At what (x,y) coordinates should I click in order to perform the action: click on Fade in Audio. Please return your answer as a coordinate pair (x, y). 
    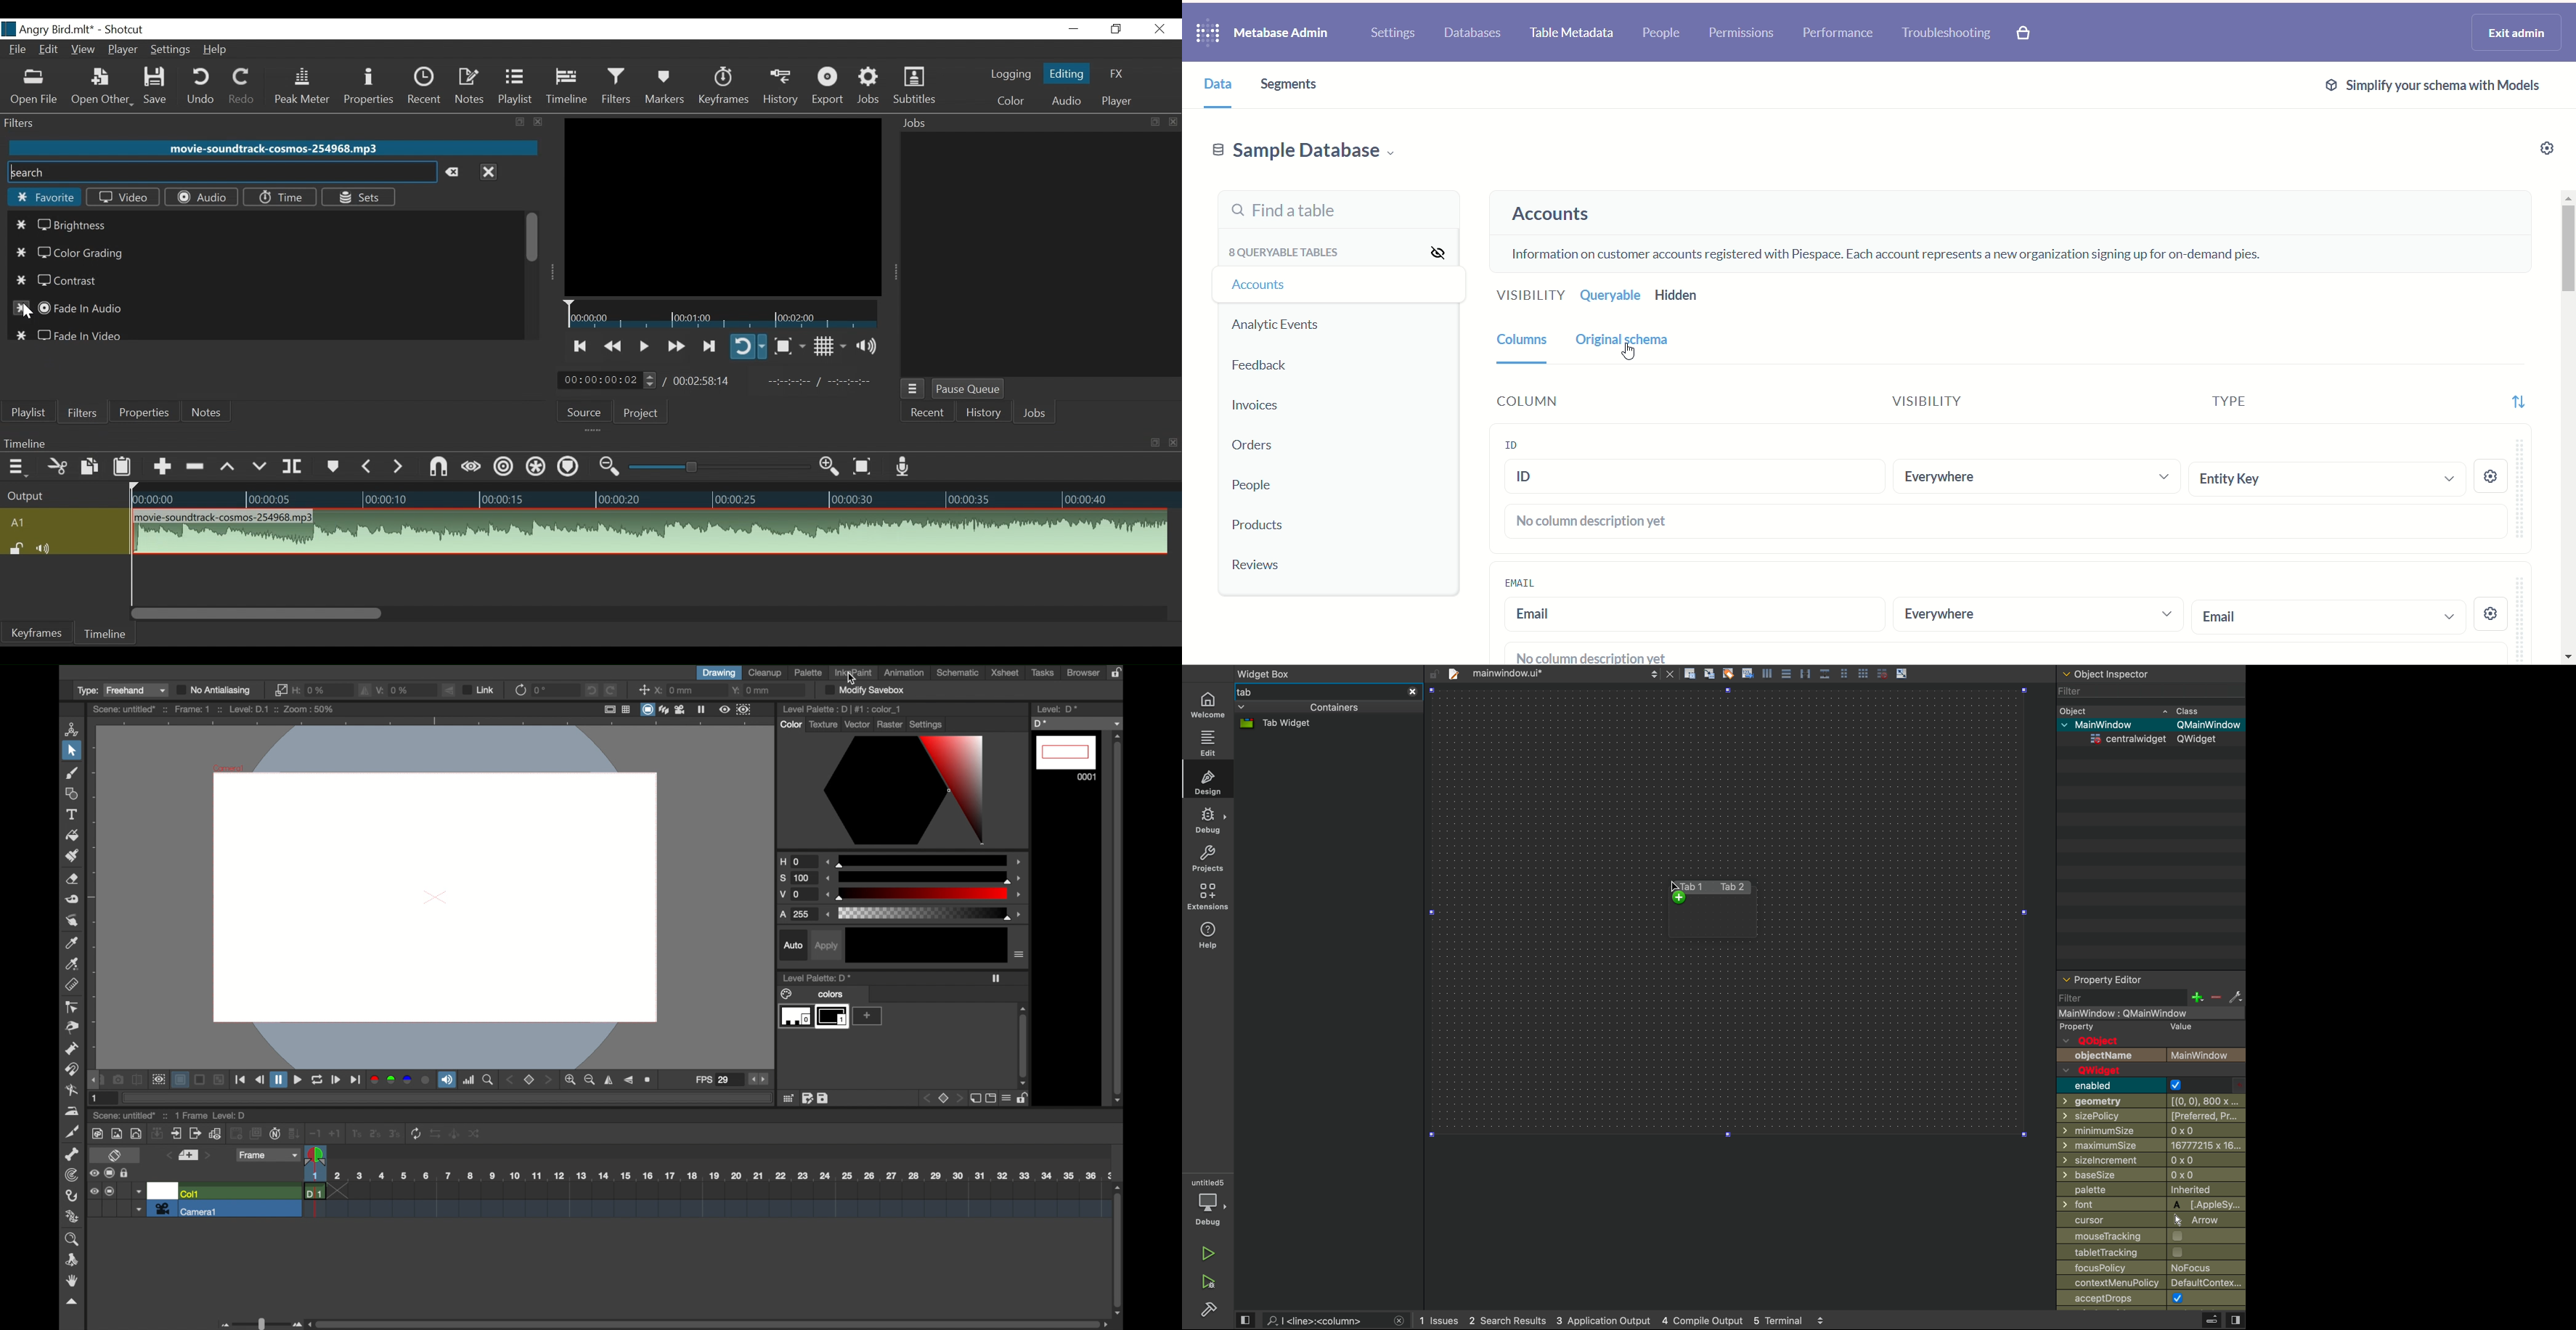
    Looking at the image, I should click on (71, 307).